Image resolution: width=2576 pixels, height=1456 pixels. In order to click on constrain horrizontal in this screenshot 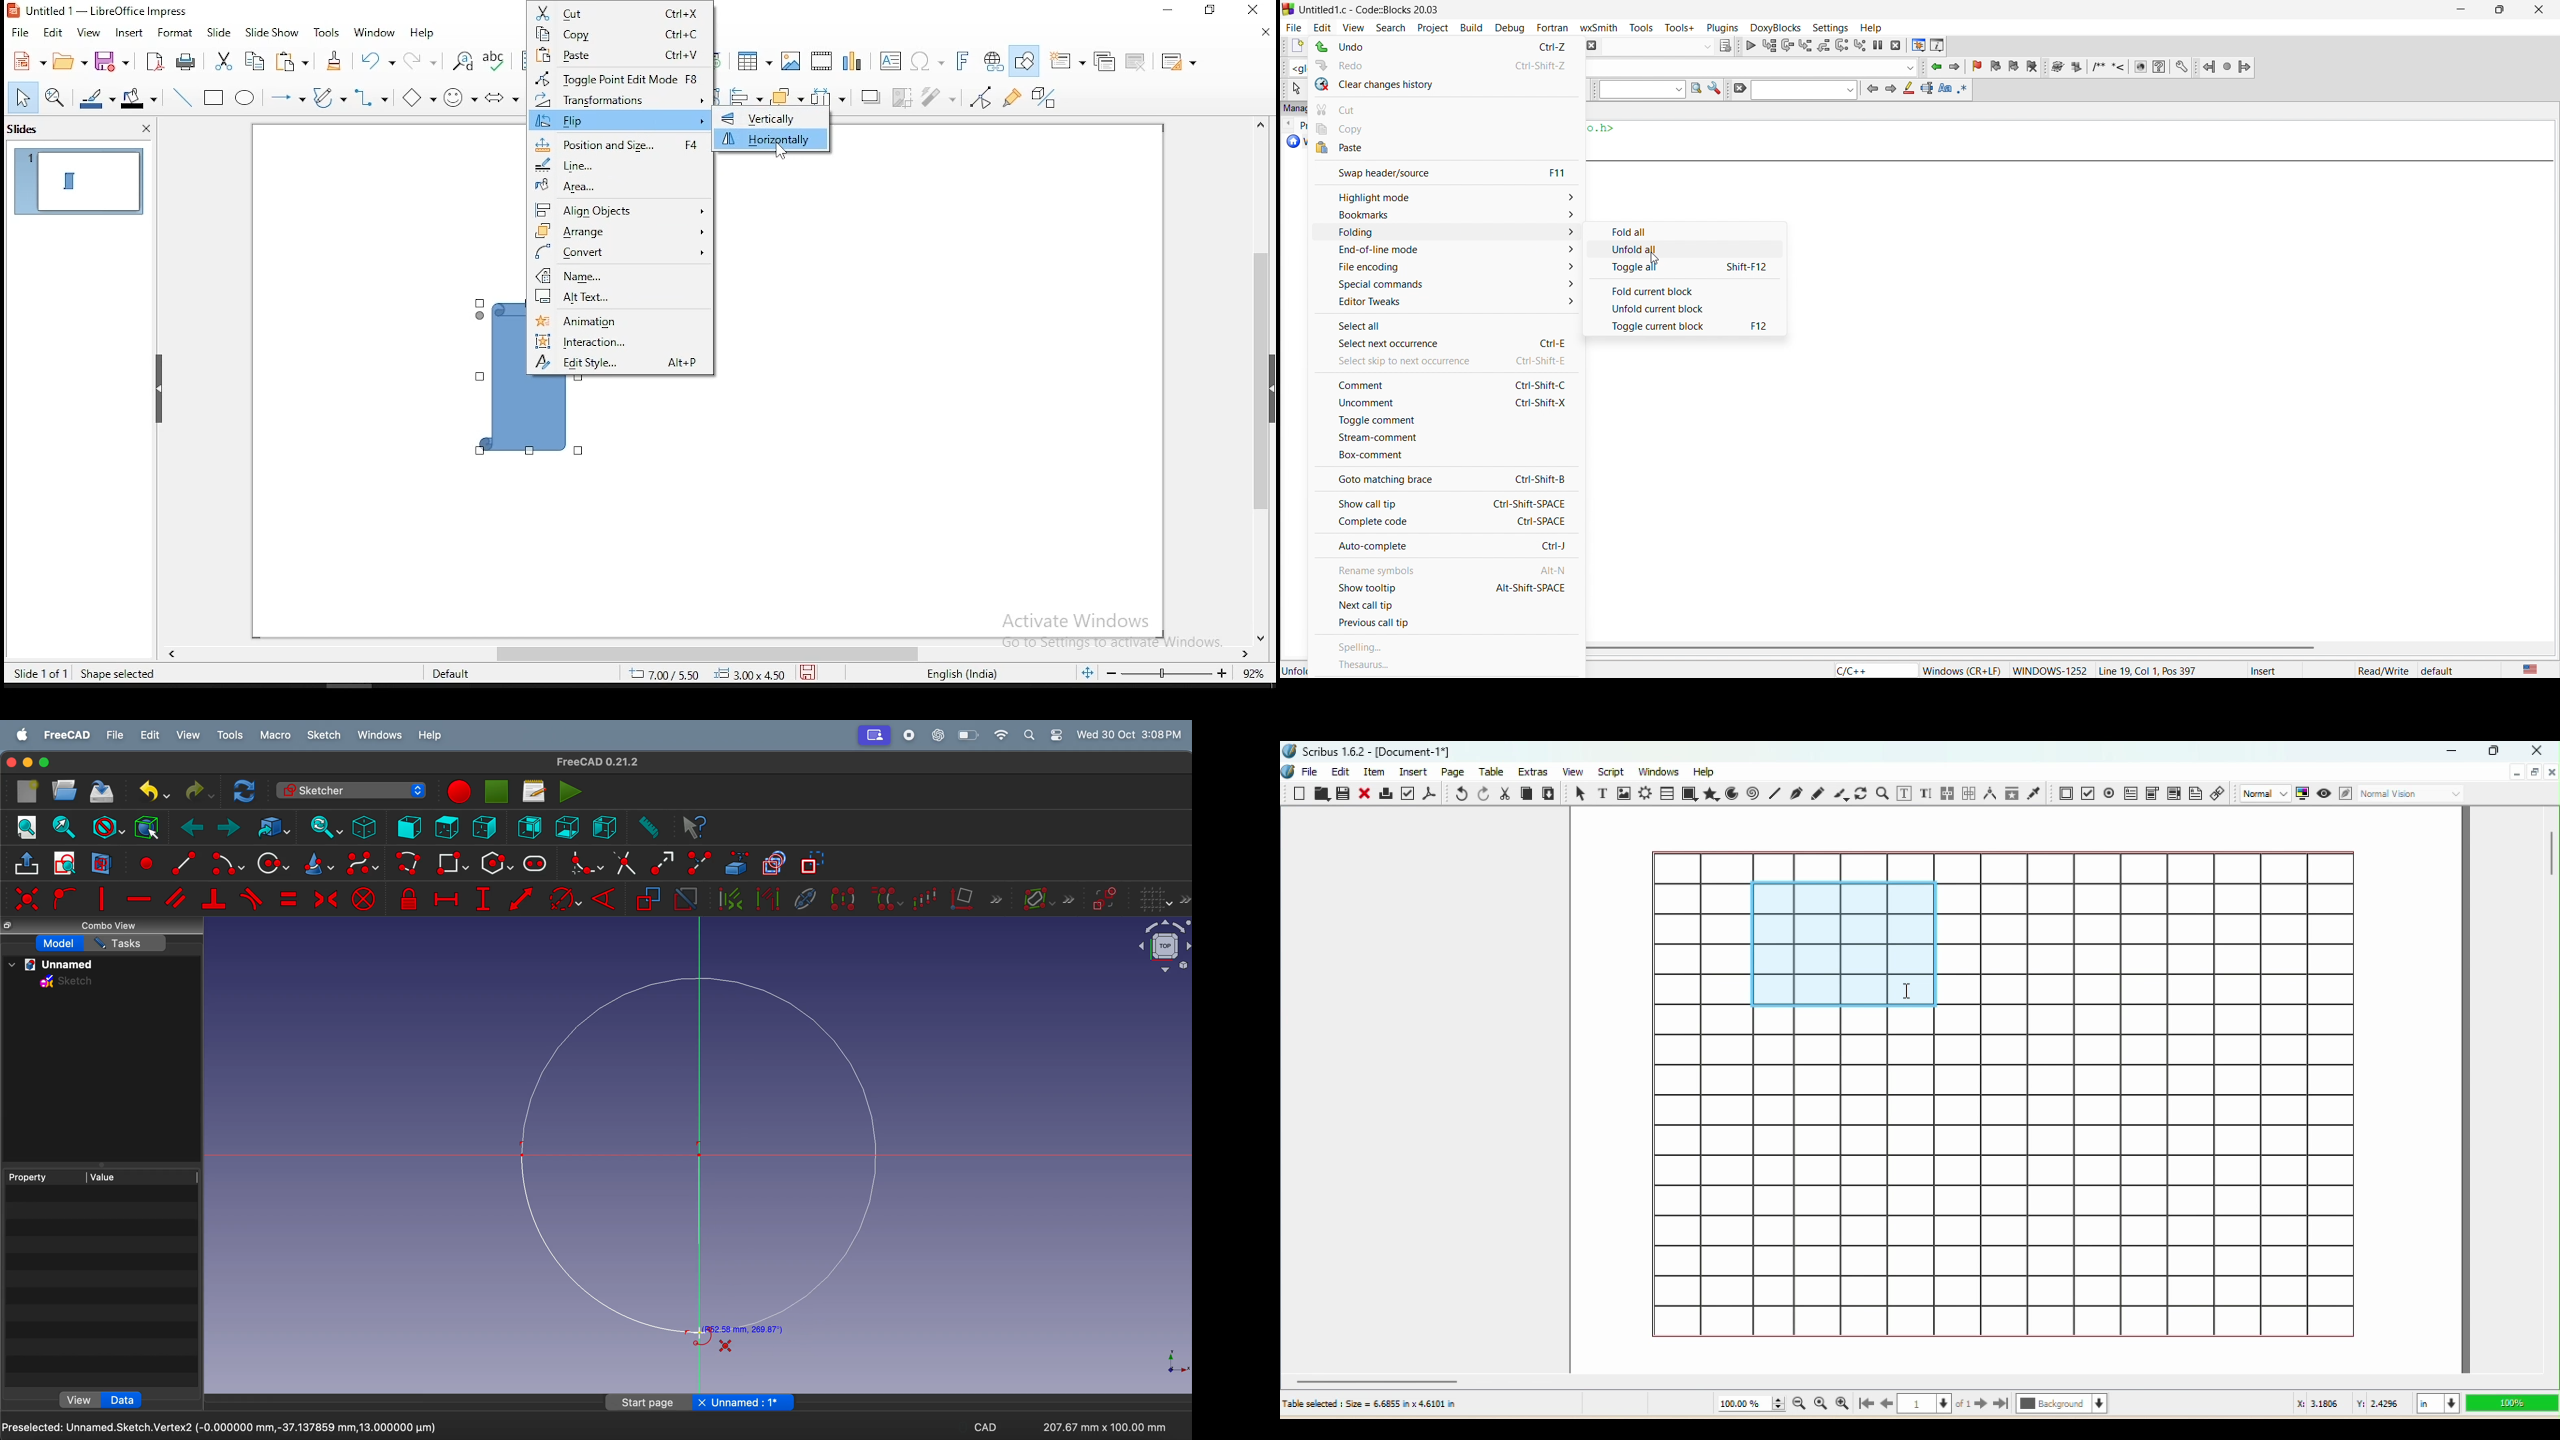, I will do `click(140, 898)`.